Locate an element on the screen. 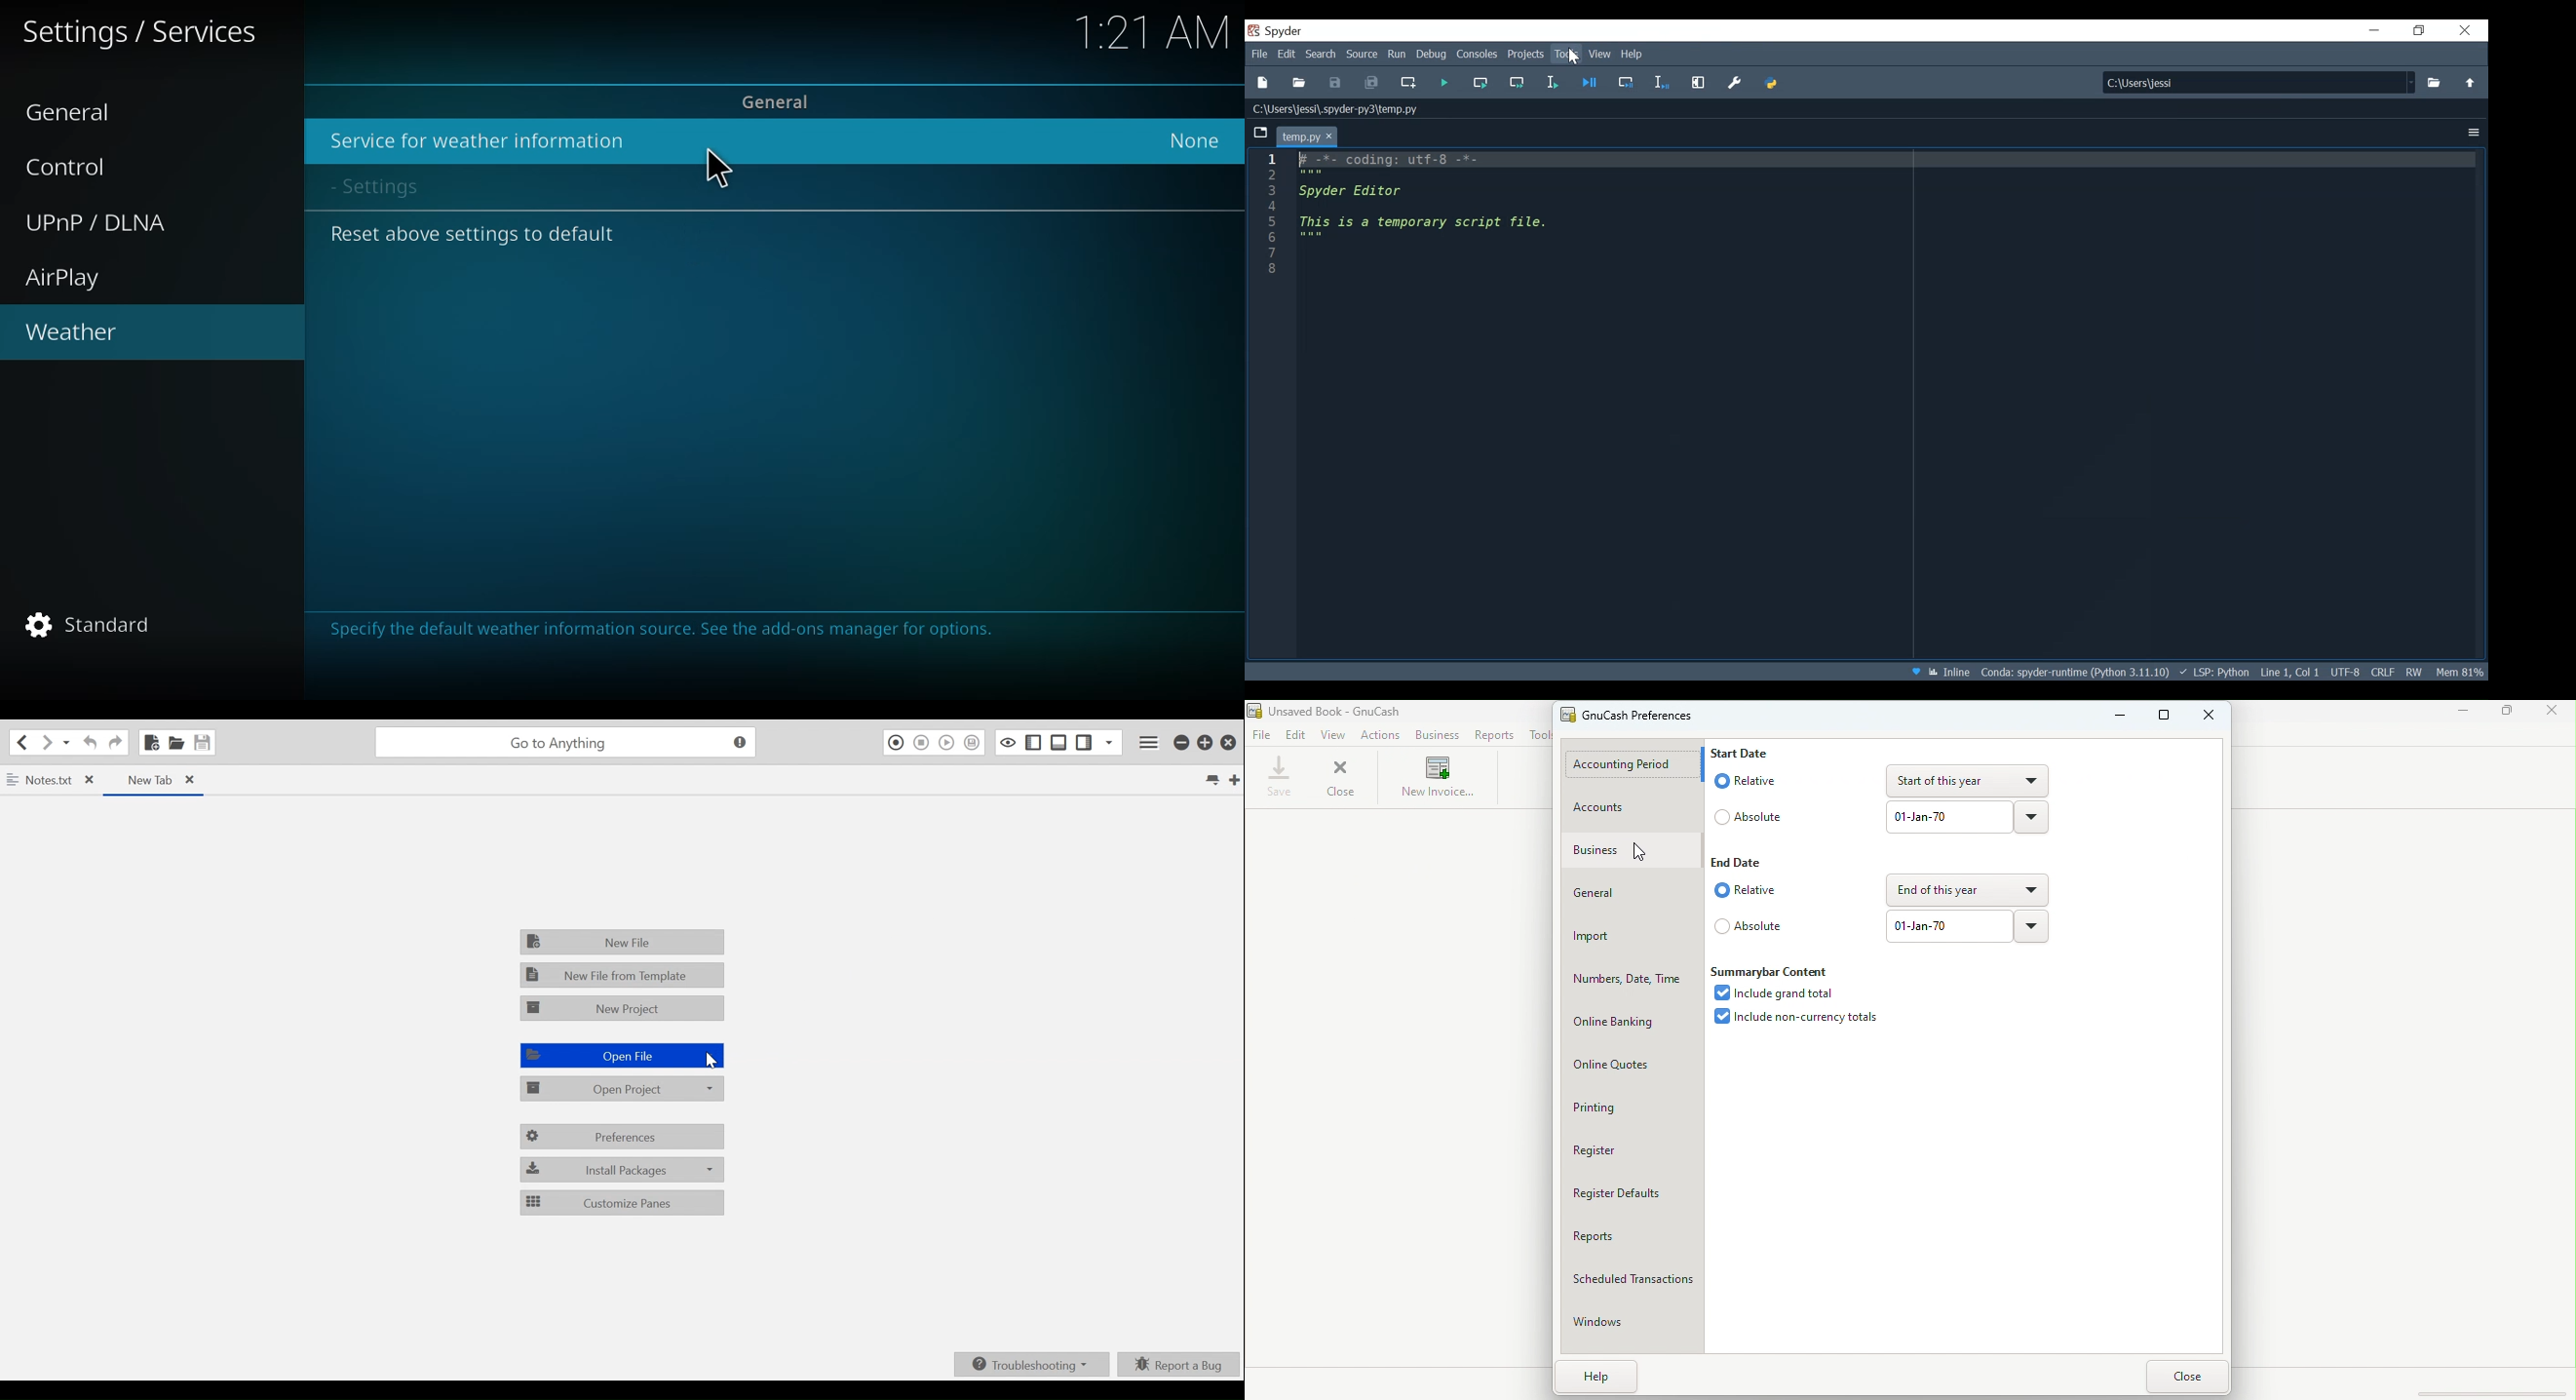 This screenshot has width=2576, height=1400. Absolute is located at coordinates (1749, 818).